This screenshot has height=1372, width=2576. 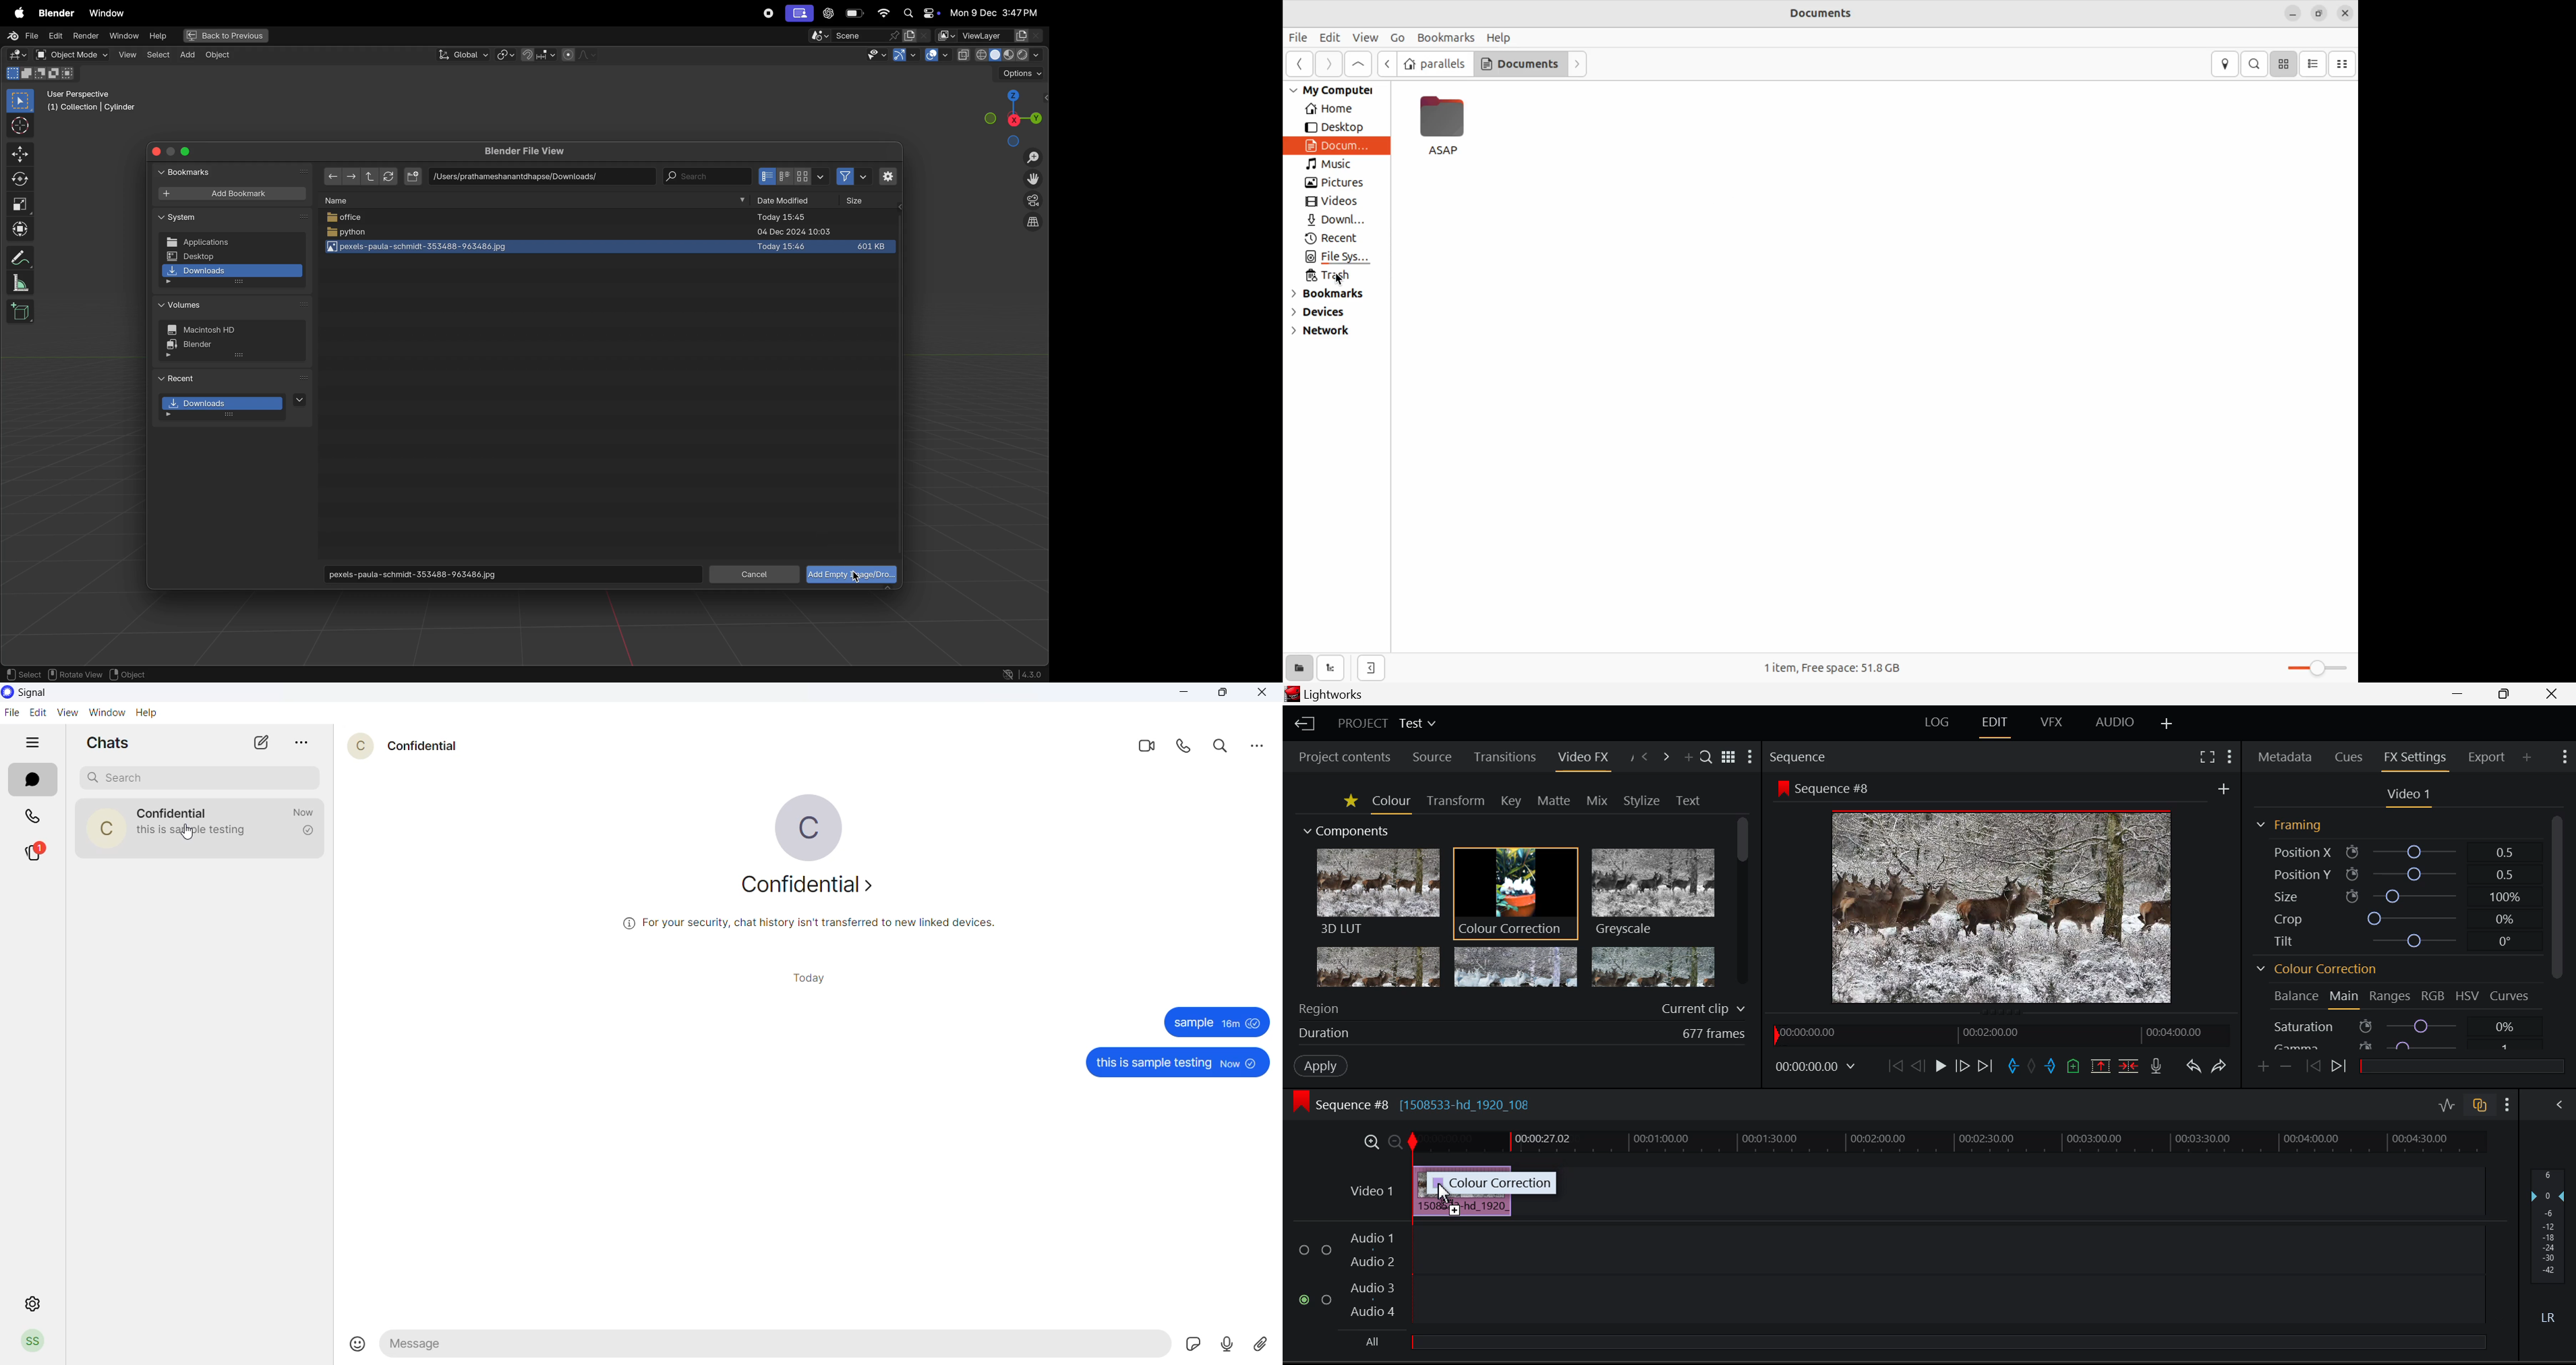 What do you see at coordinates (610, 248) in the screenshot?
I see `` at bounding box center [610, 248].